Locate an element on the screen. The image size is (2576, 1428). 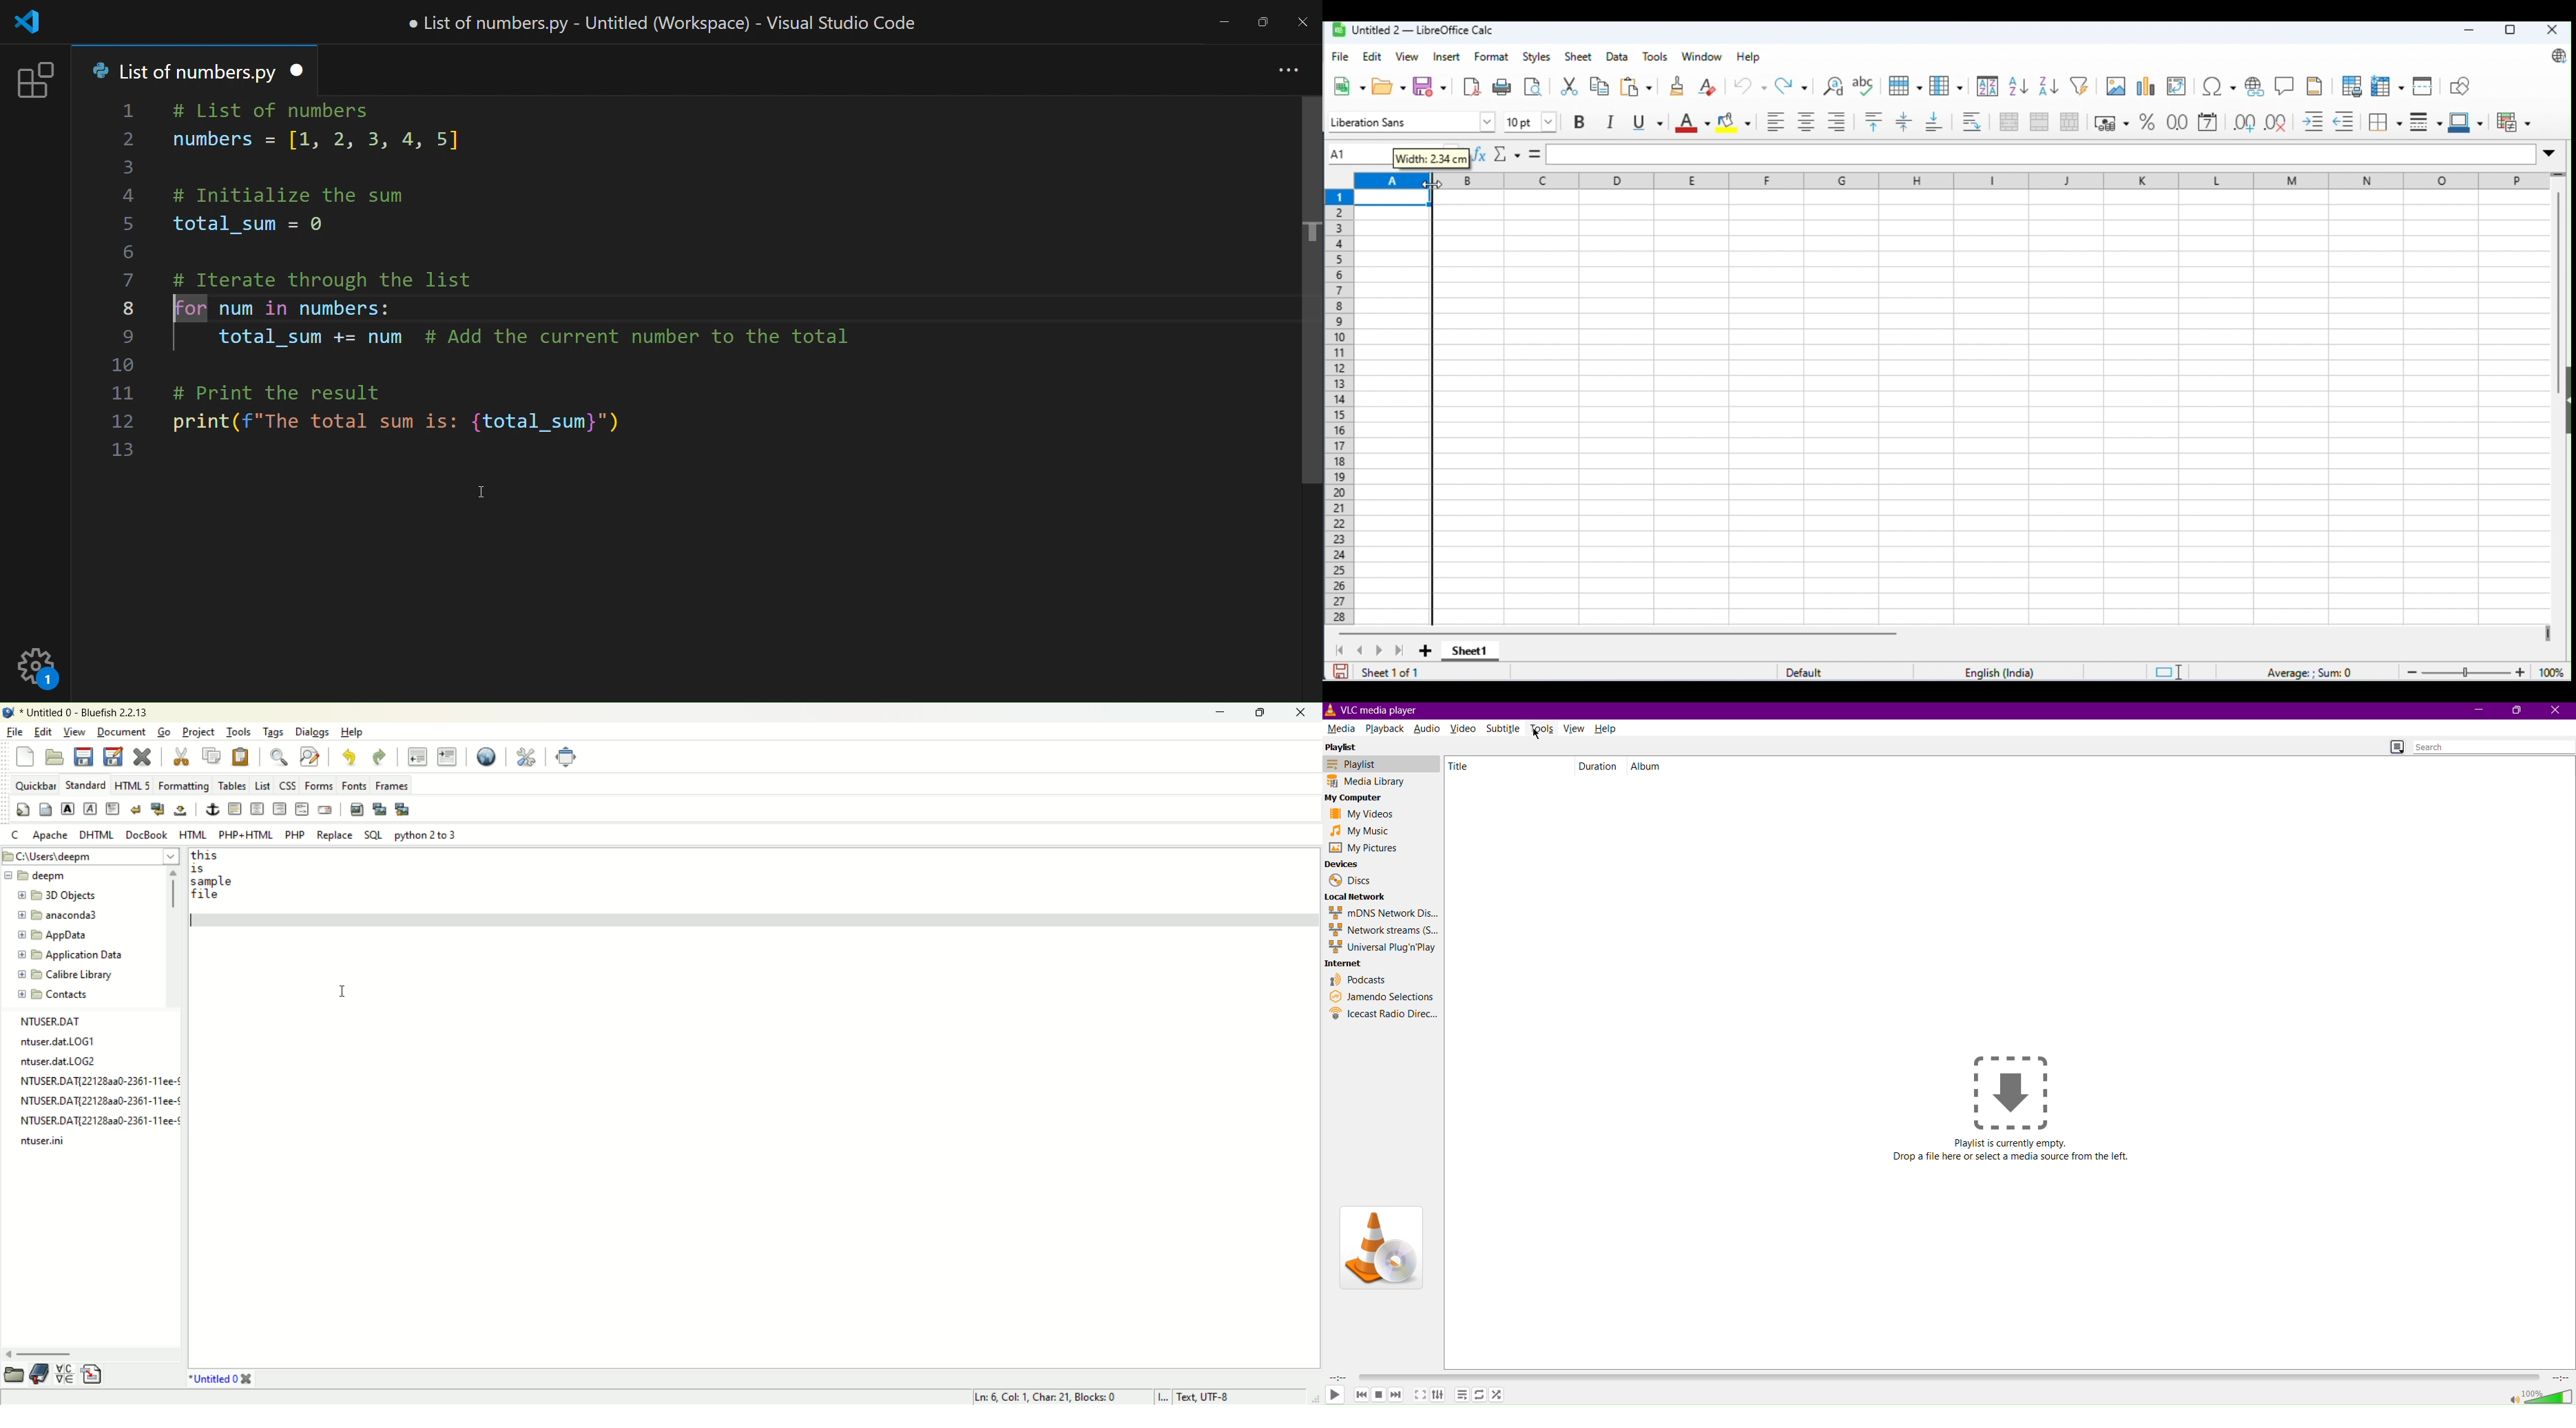
sheet is located at coordinates (1580, 56).